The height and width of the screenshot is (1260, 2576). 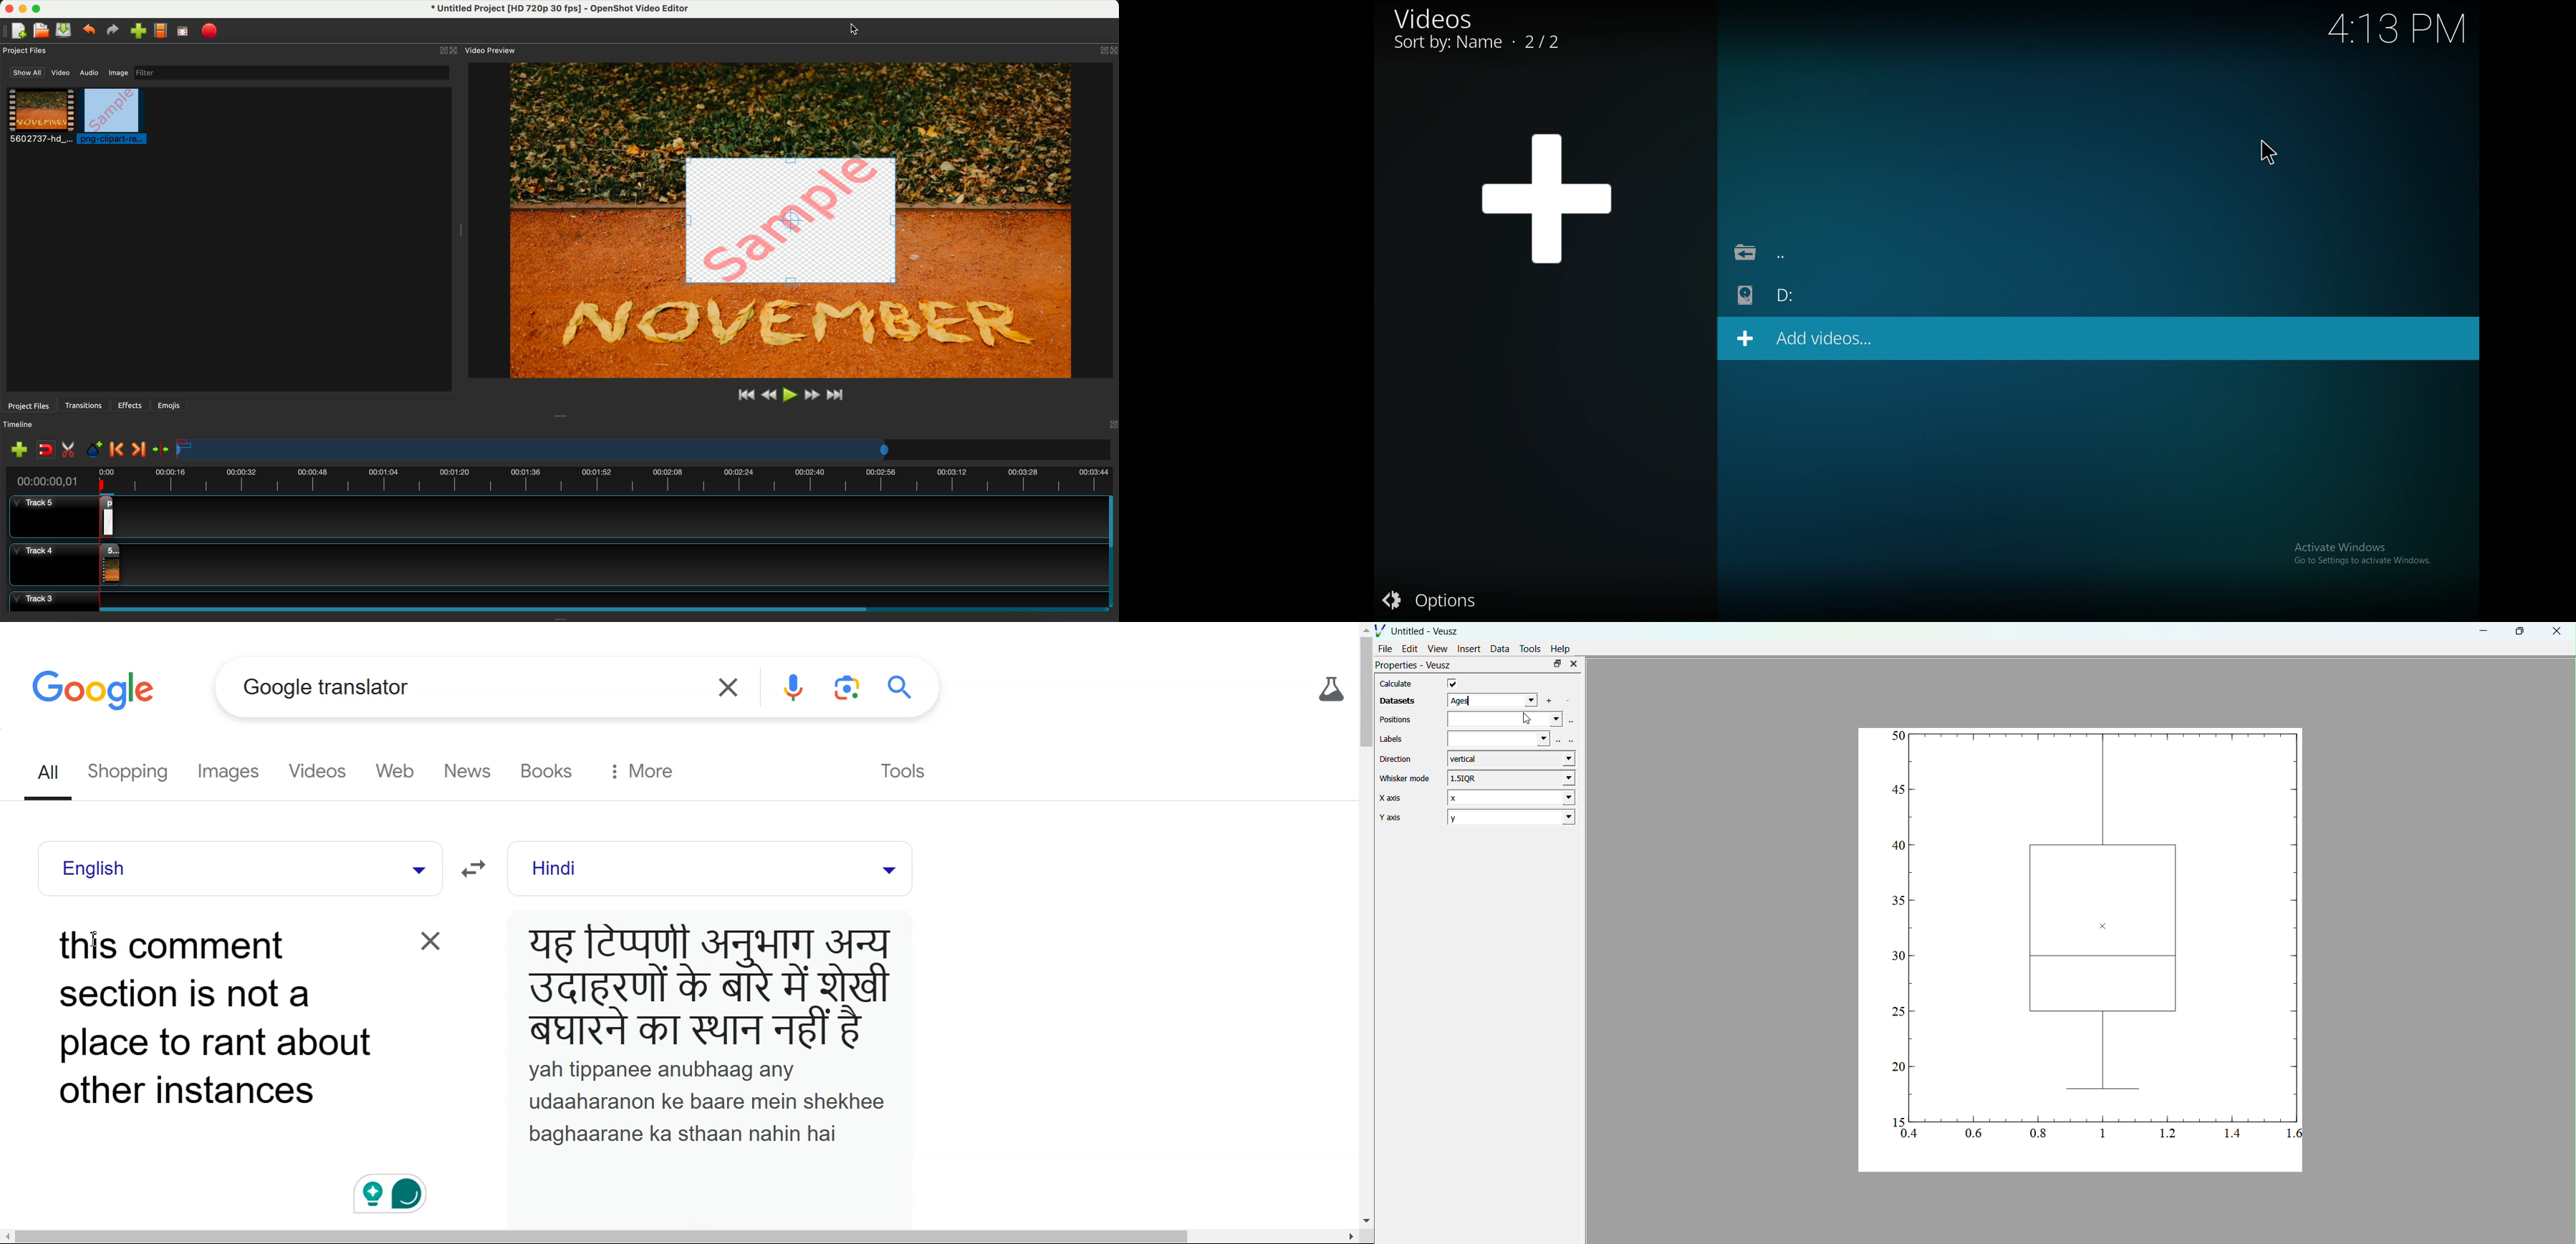 I want to click on disable snapping, so click(x=46, y=451).